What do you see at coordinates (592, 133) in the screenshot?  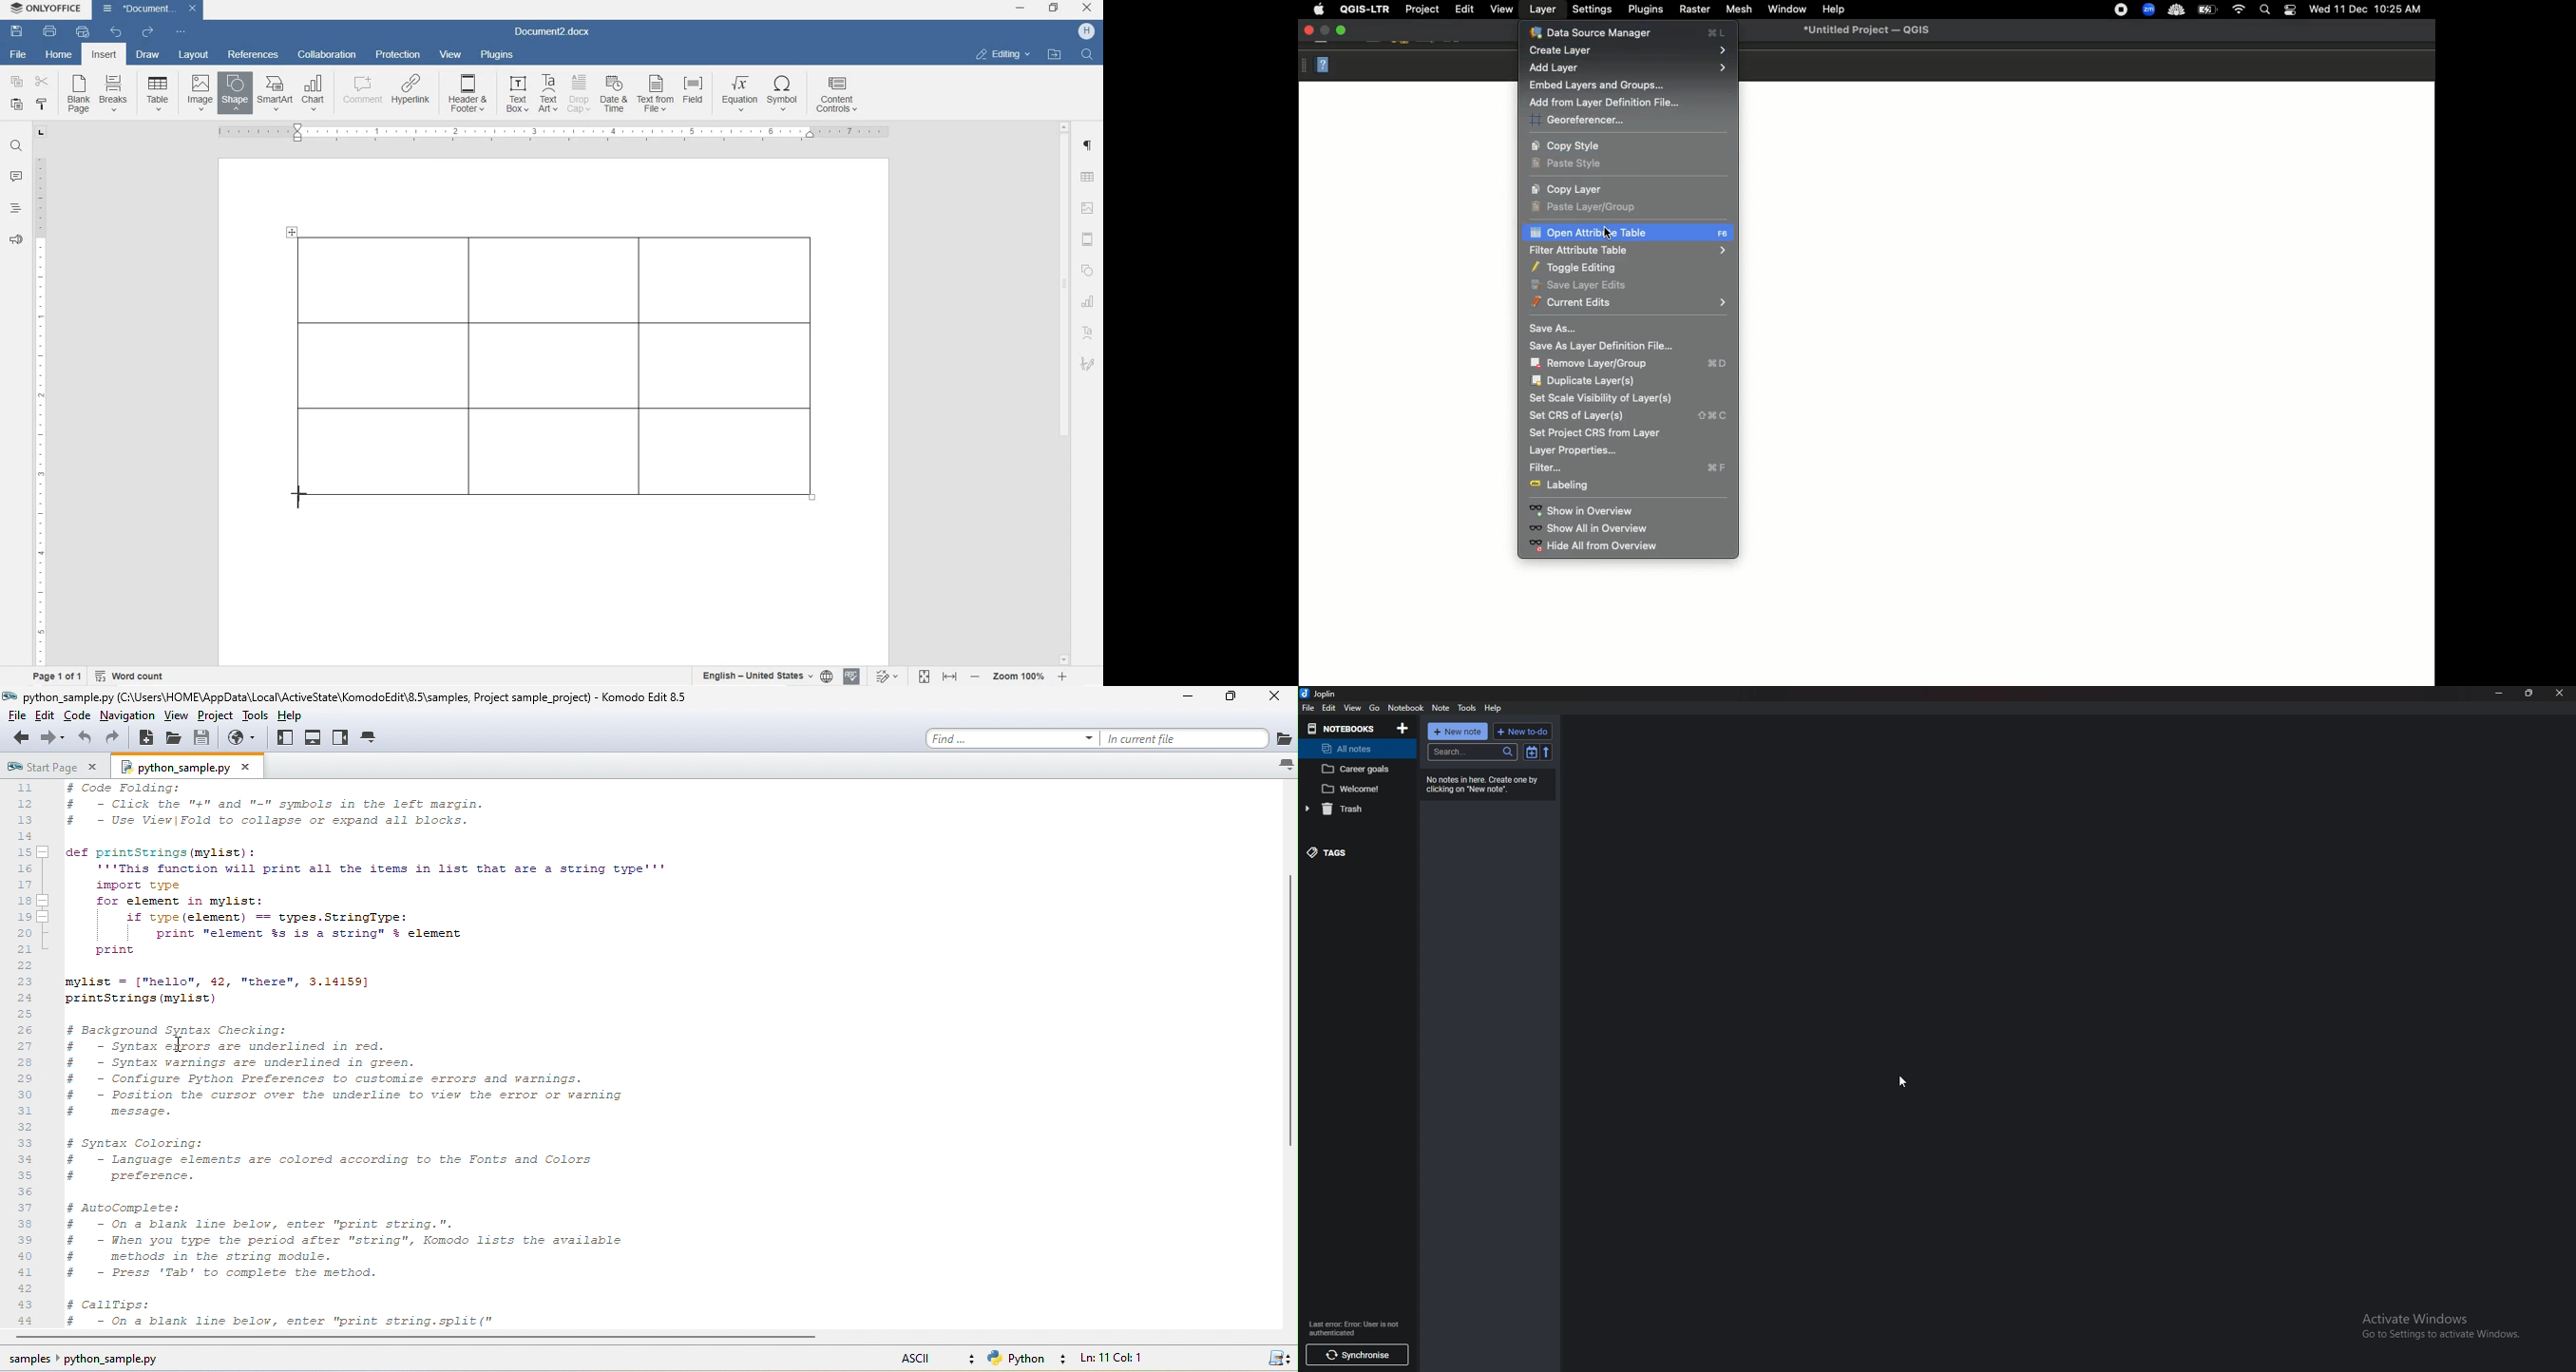 I see `ruler` at bounding box center [592, 133].